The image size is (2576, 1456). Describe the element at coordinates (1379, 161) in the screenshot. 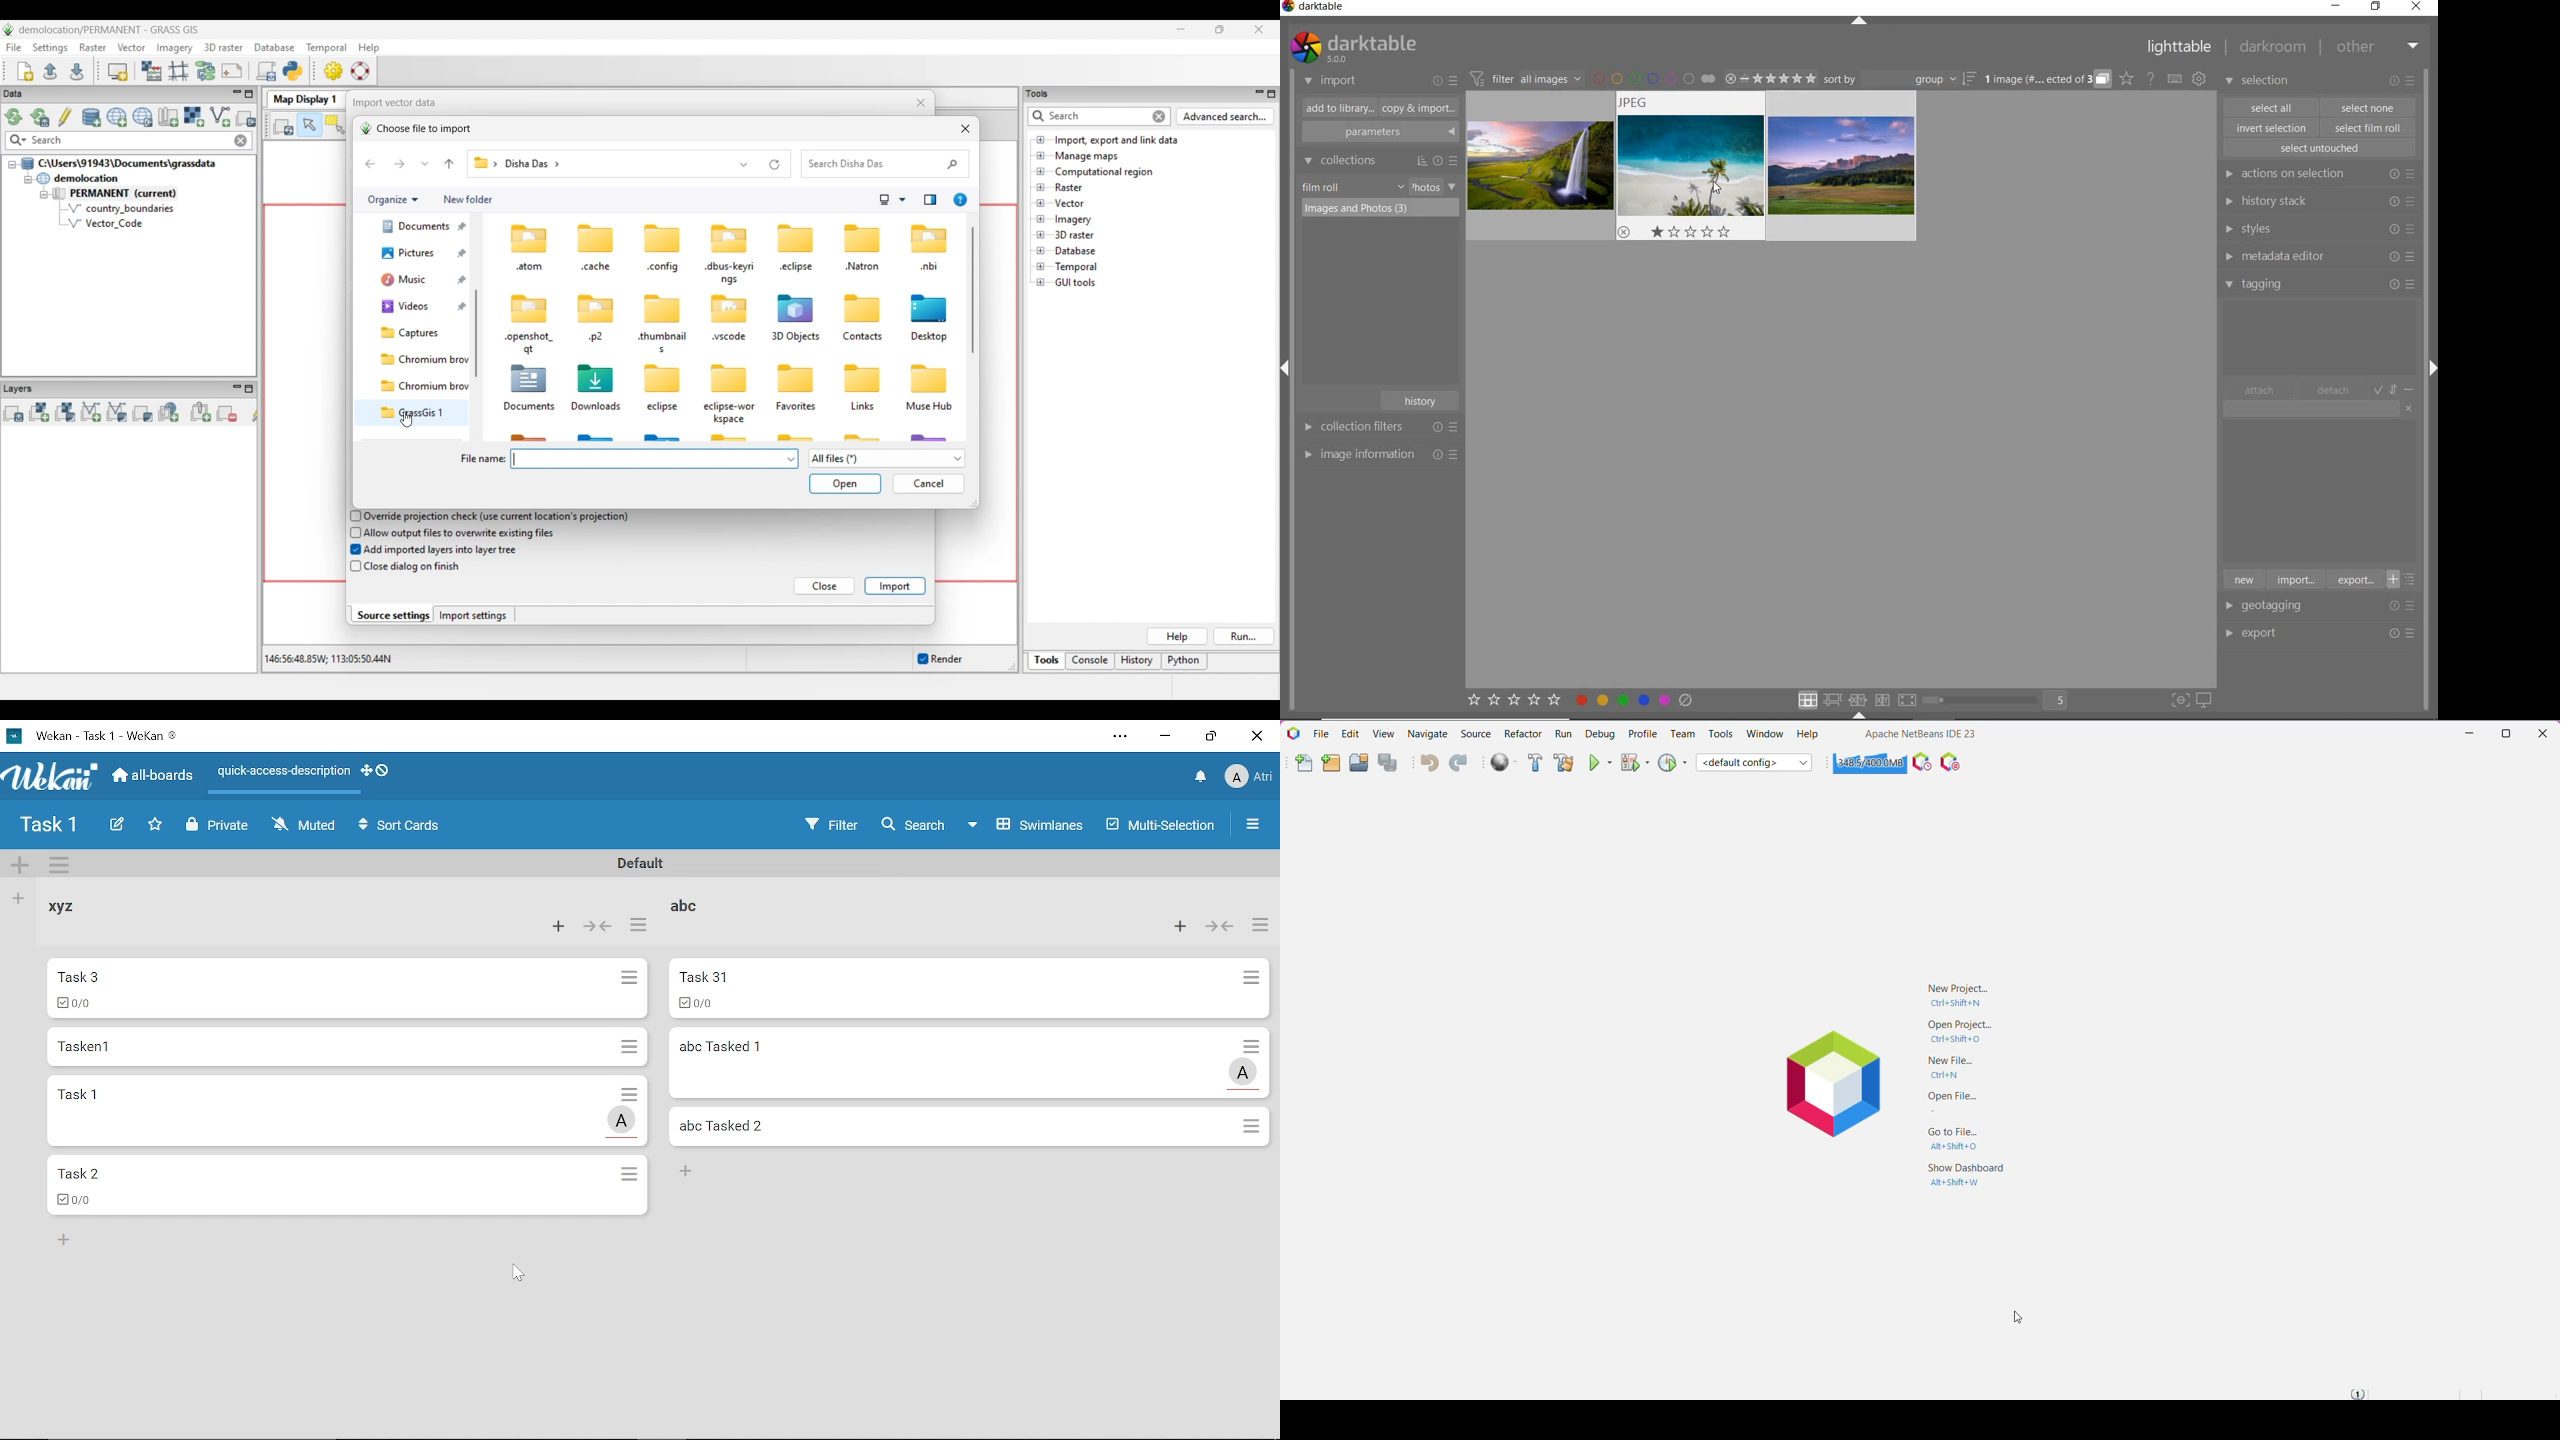

I see `collections` at that location.